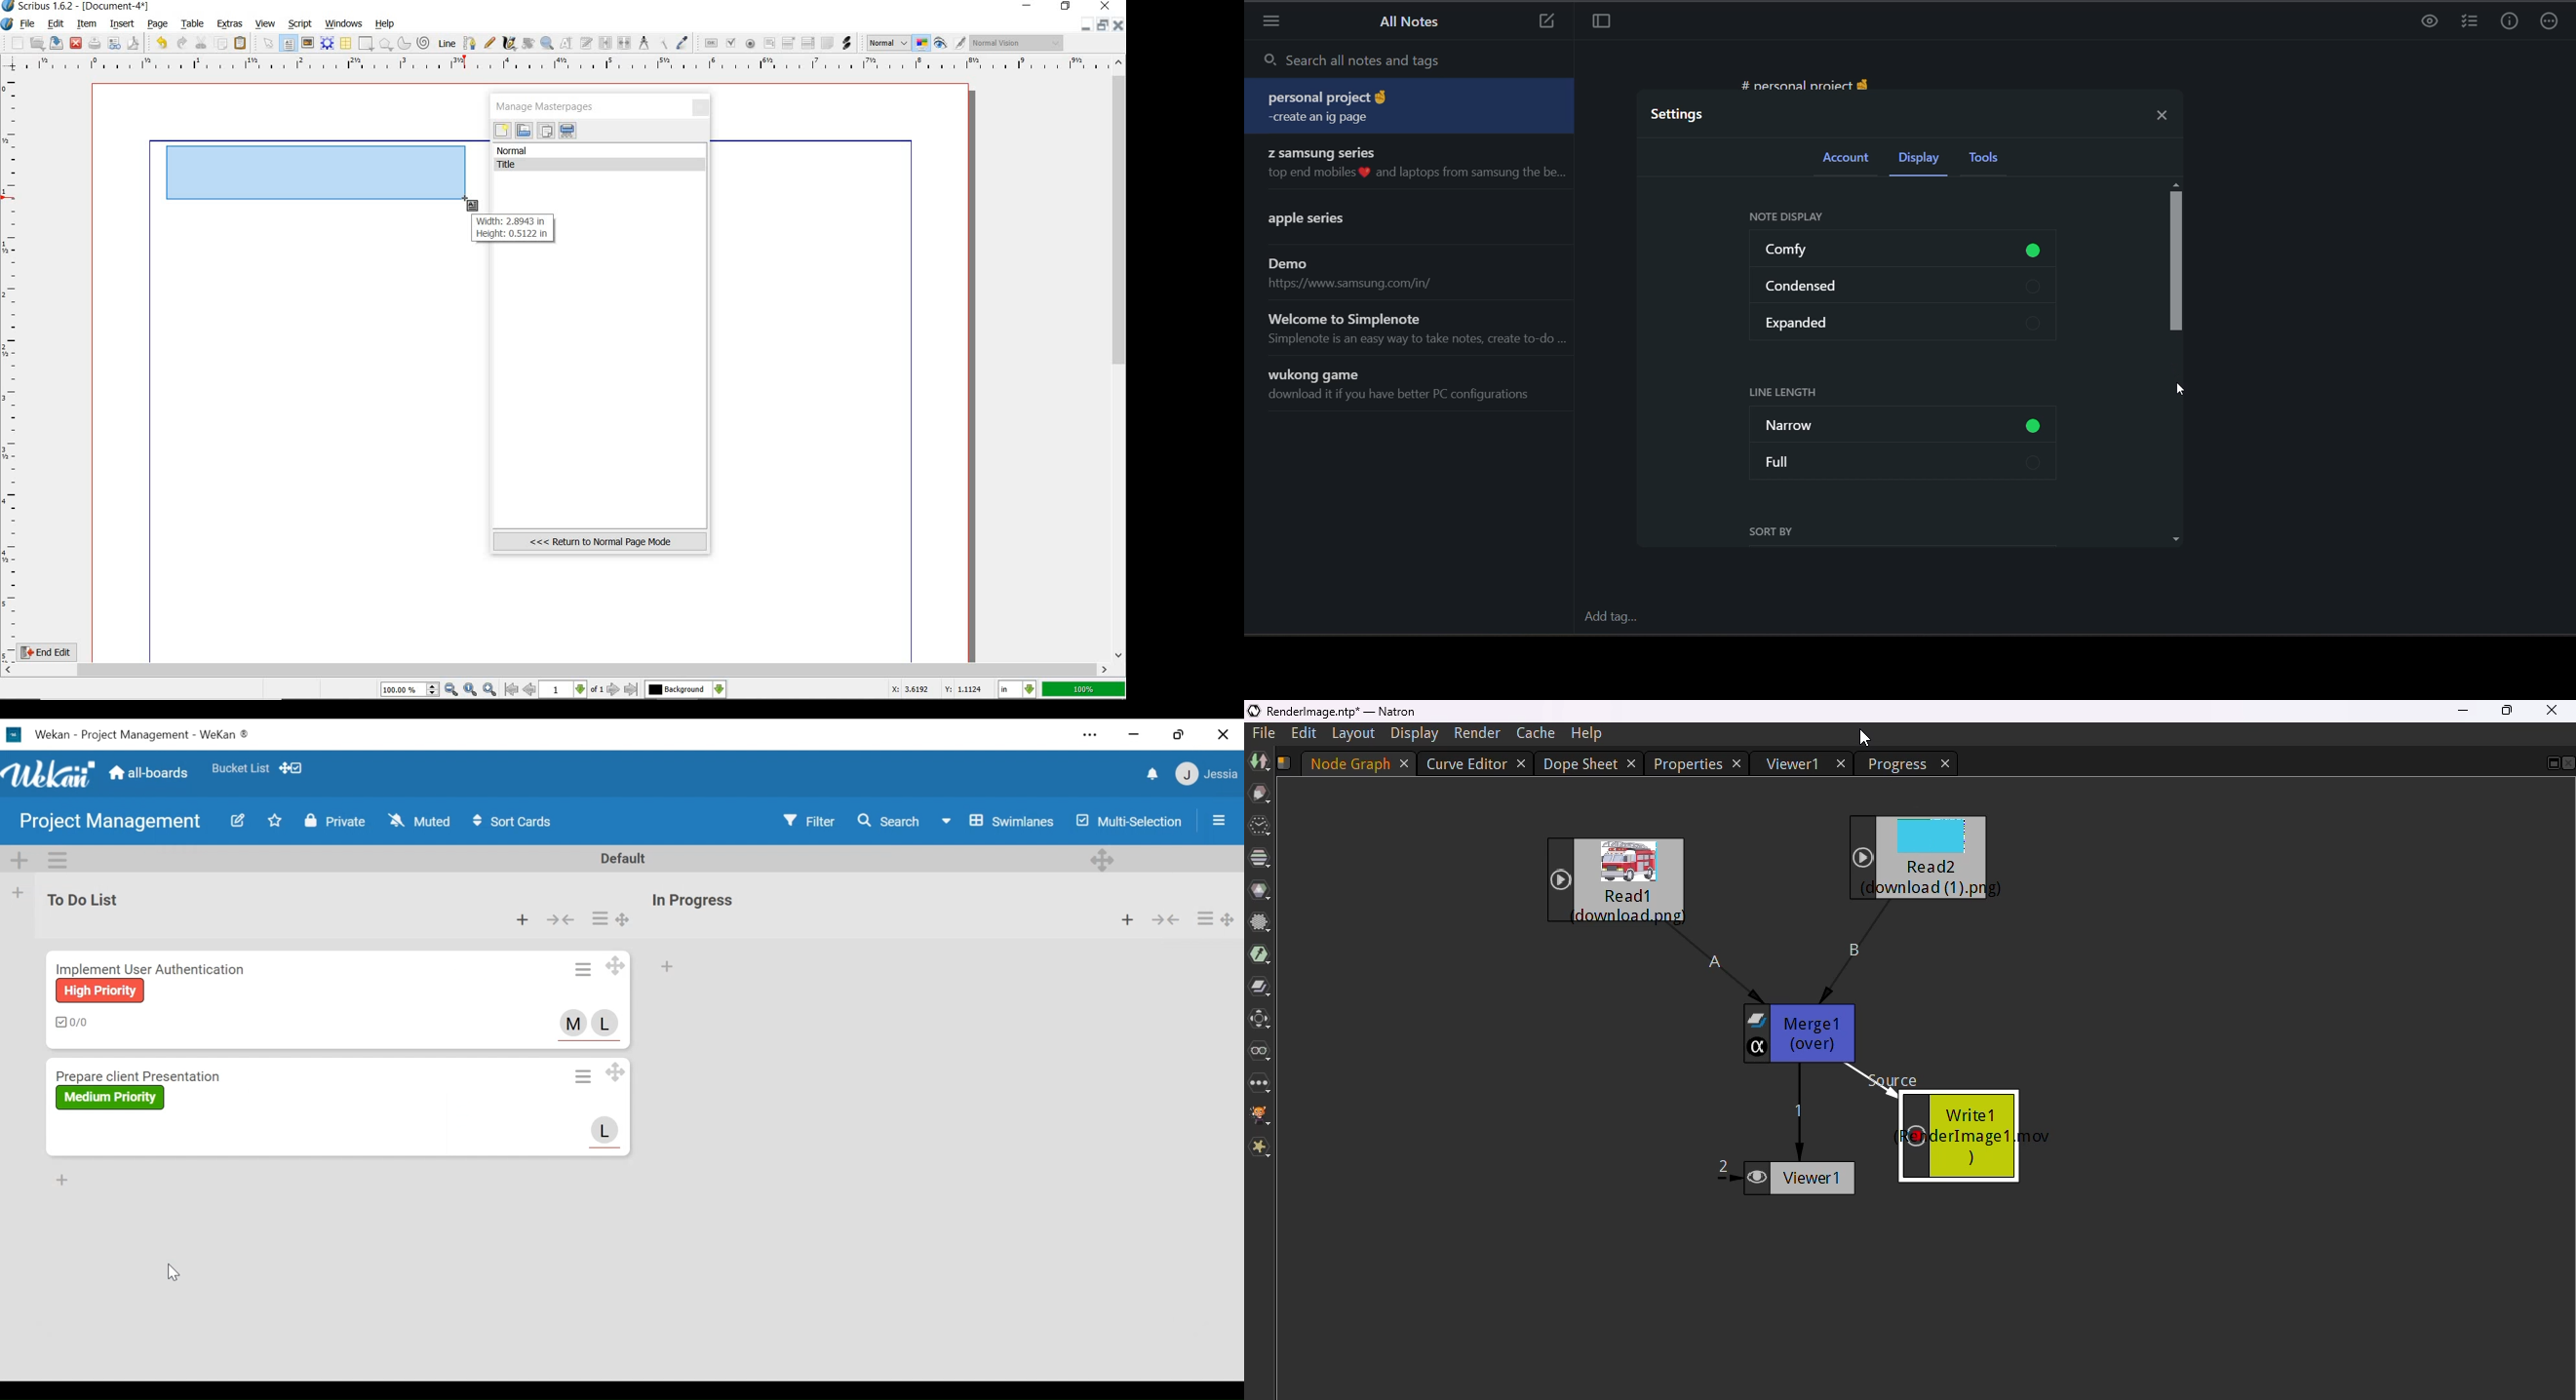 This screenshot has width=2576, height=1400. Describe the element at coordinates (827, 44) in the screenshot. I see `text annotation` at that location.